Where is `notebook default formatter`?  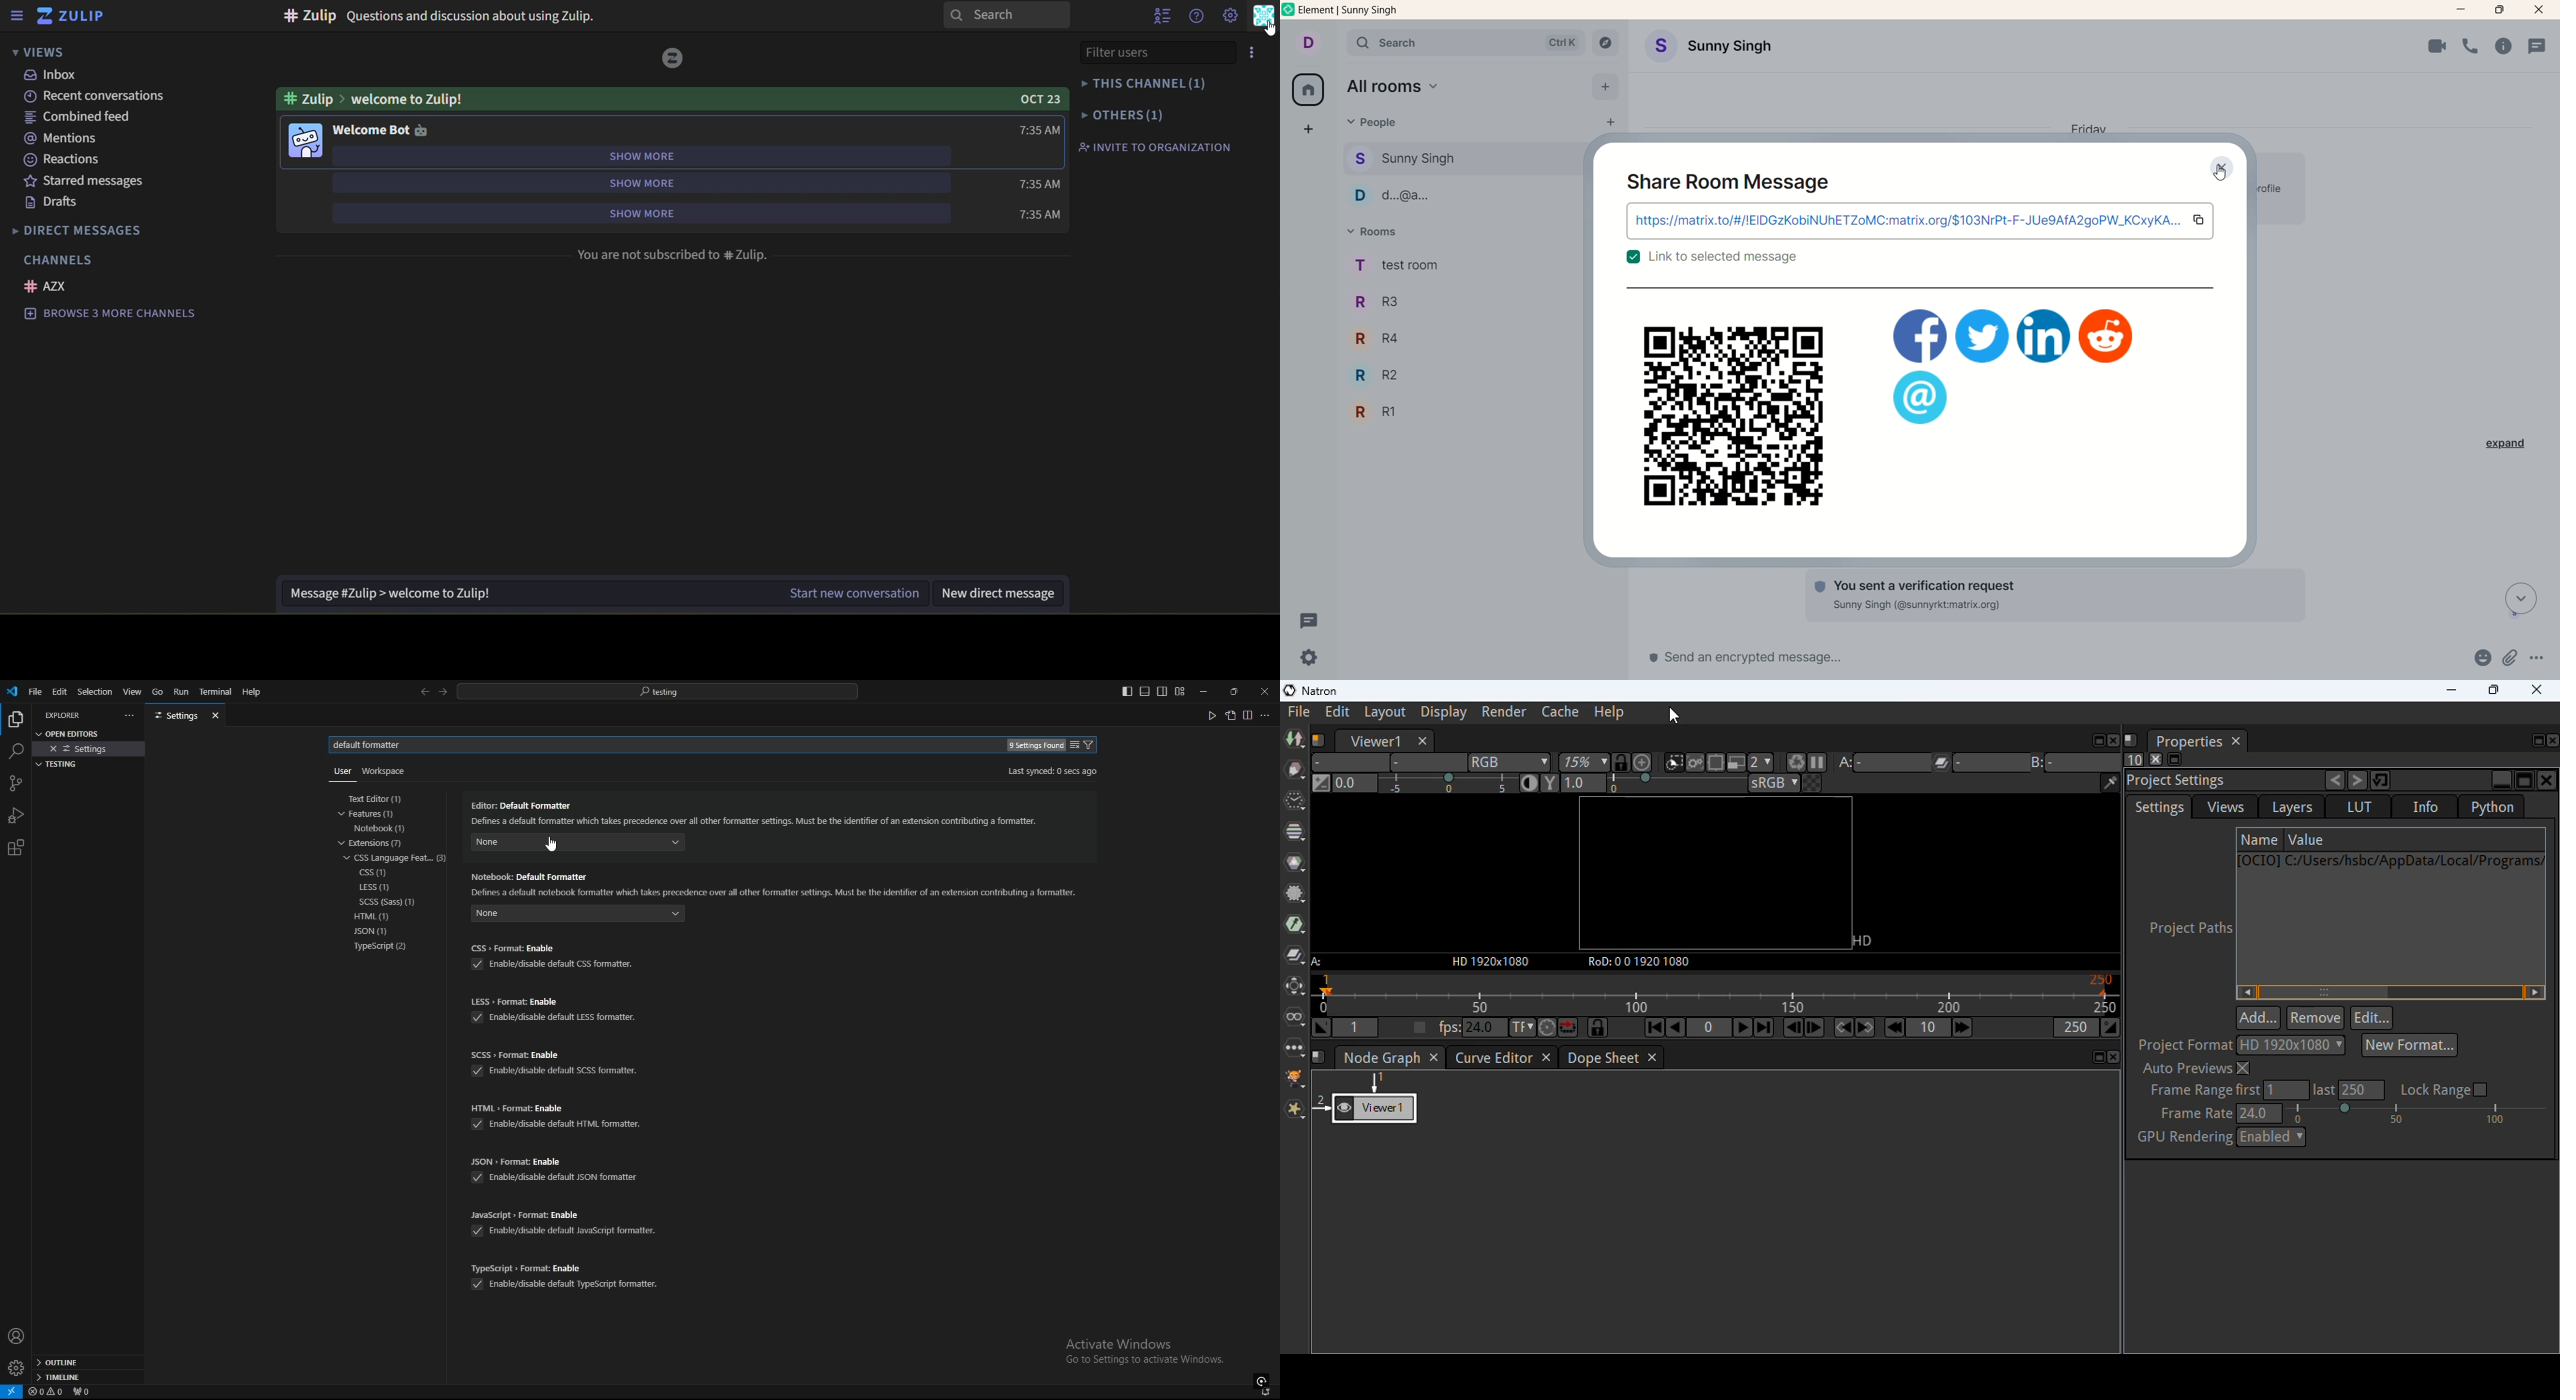 notebook default formatter is located at coordinates (776, 884).